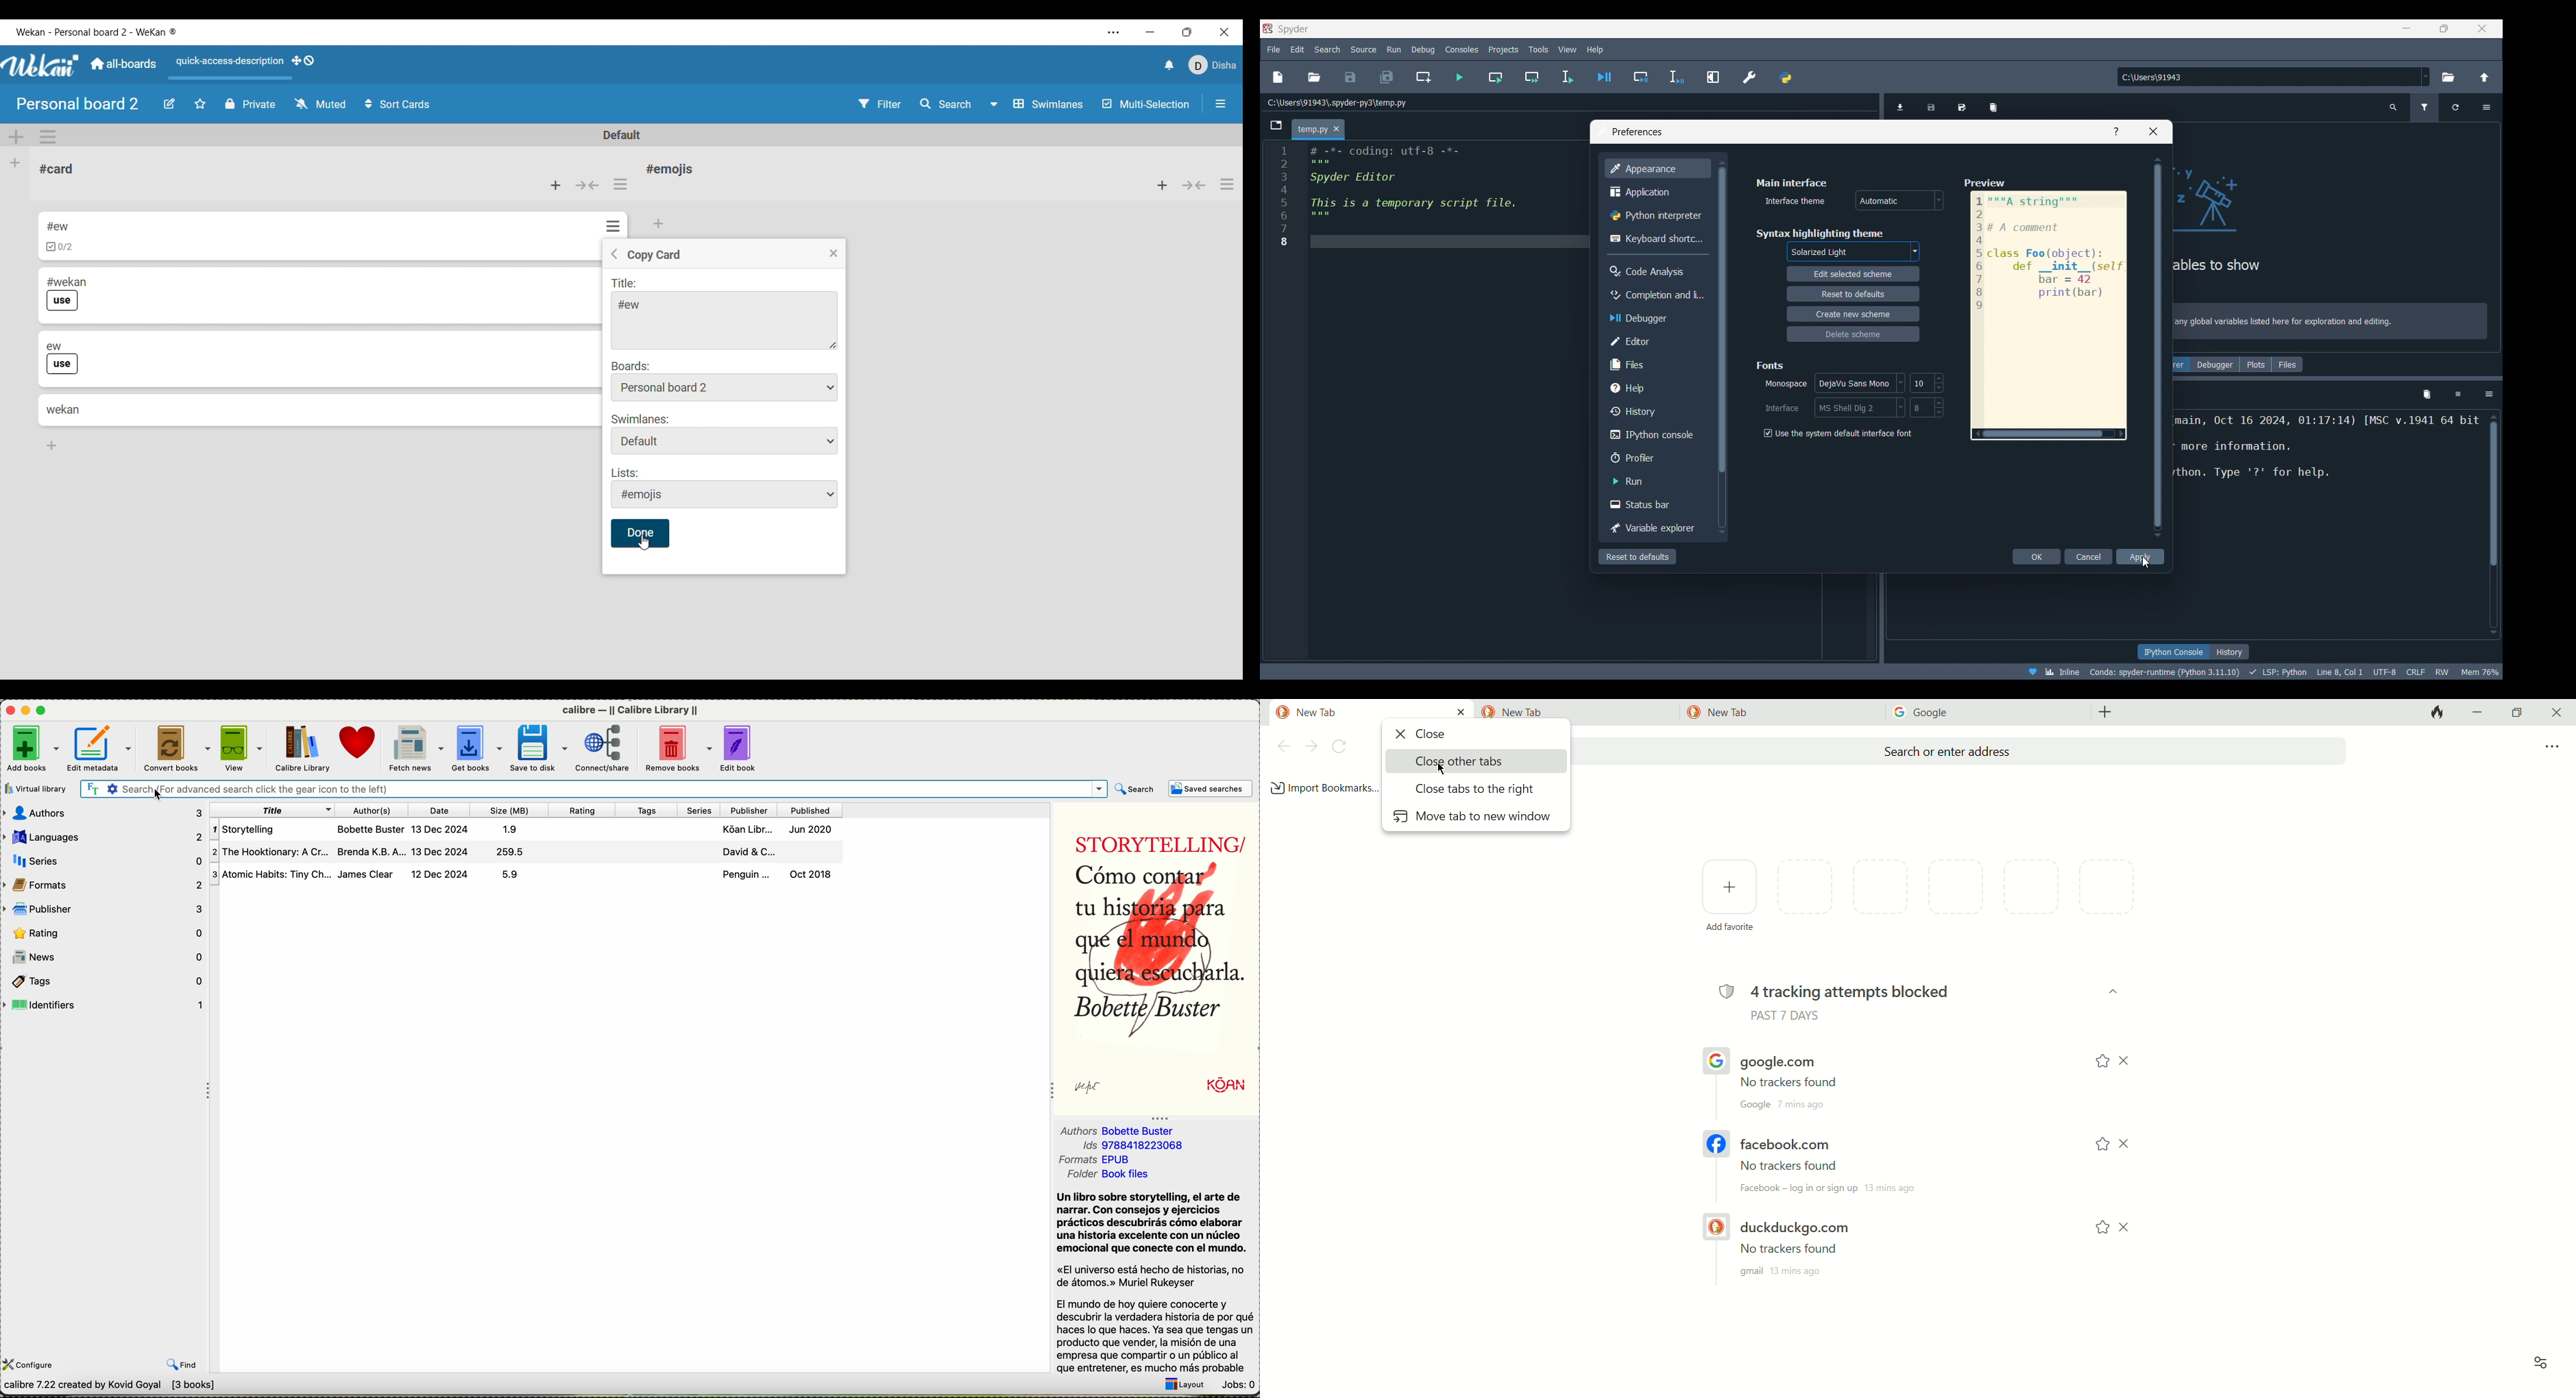 Image resolution: width=2576 pixels, height=1400 pixels. Describe the element at coordinates (1962, 103) in the screenshot. I see `Save data as` at that location.